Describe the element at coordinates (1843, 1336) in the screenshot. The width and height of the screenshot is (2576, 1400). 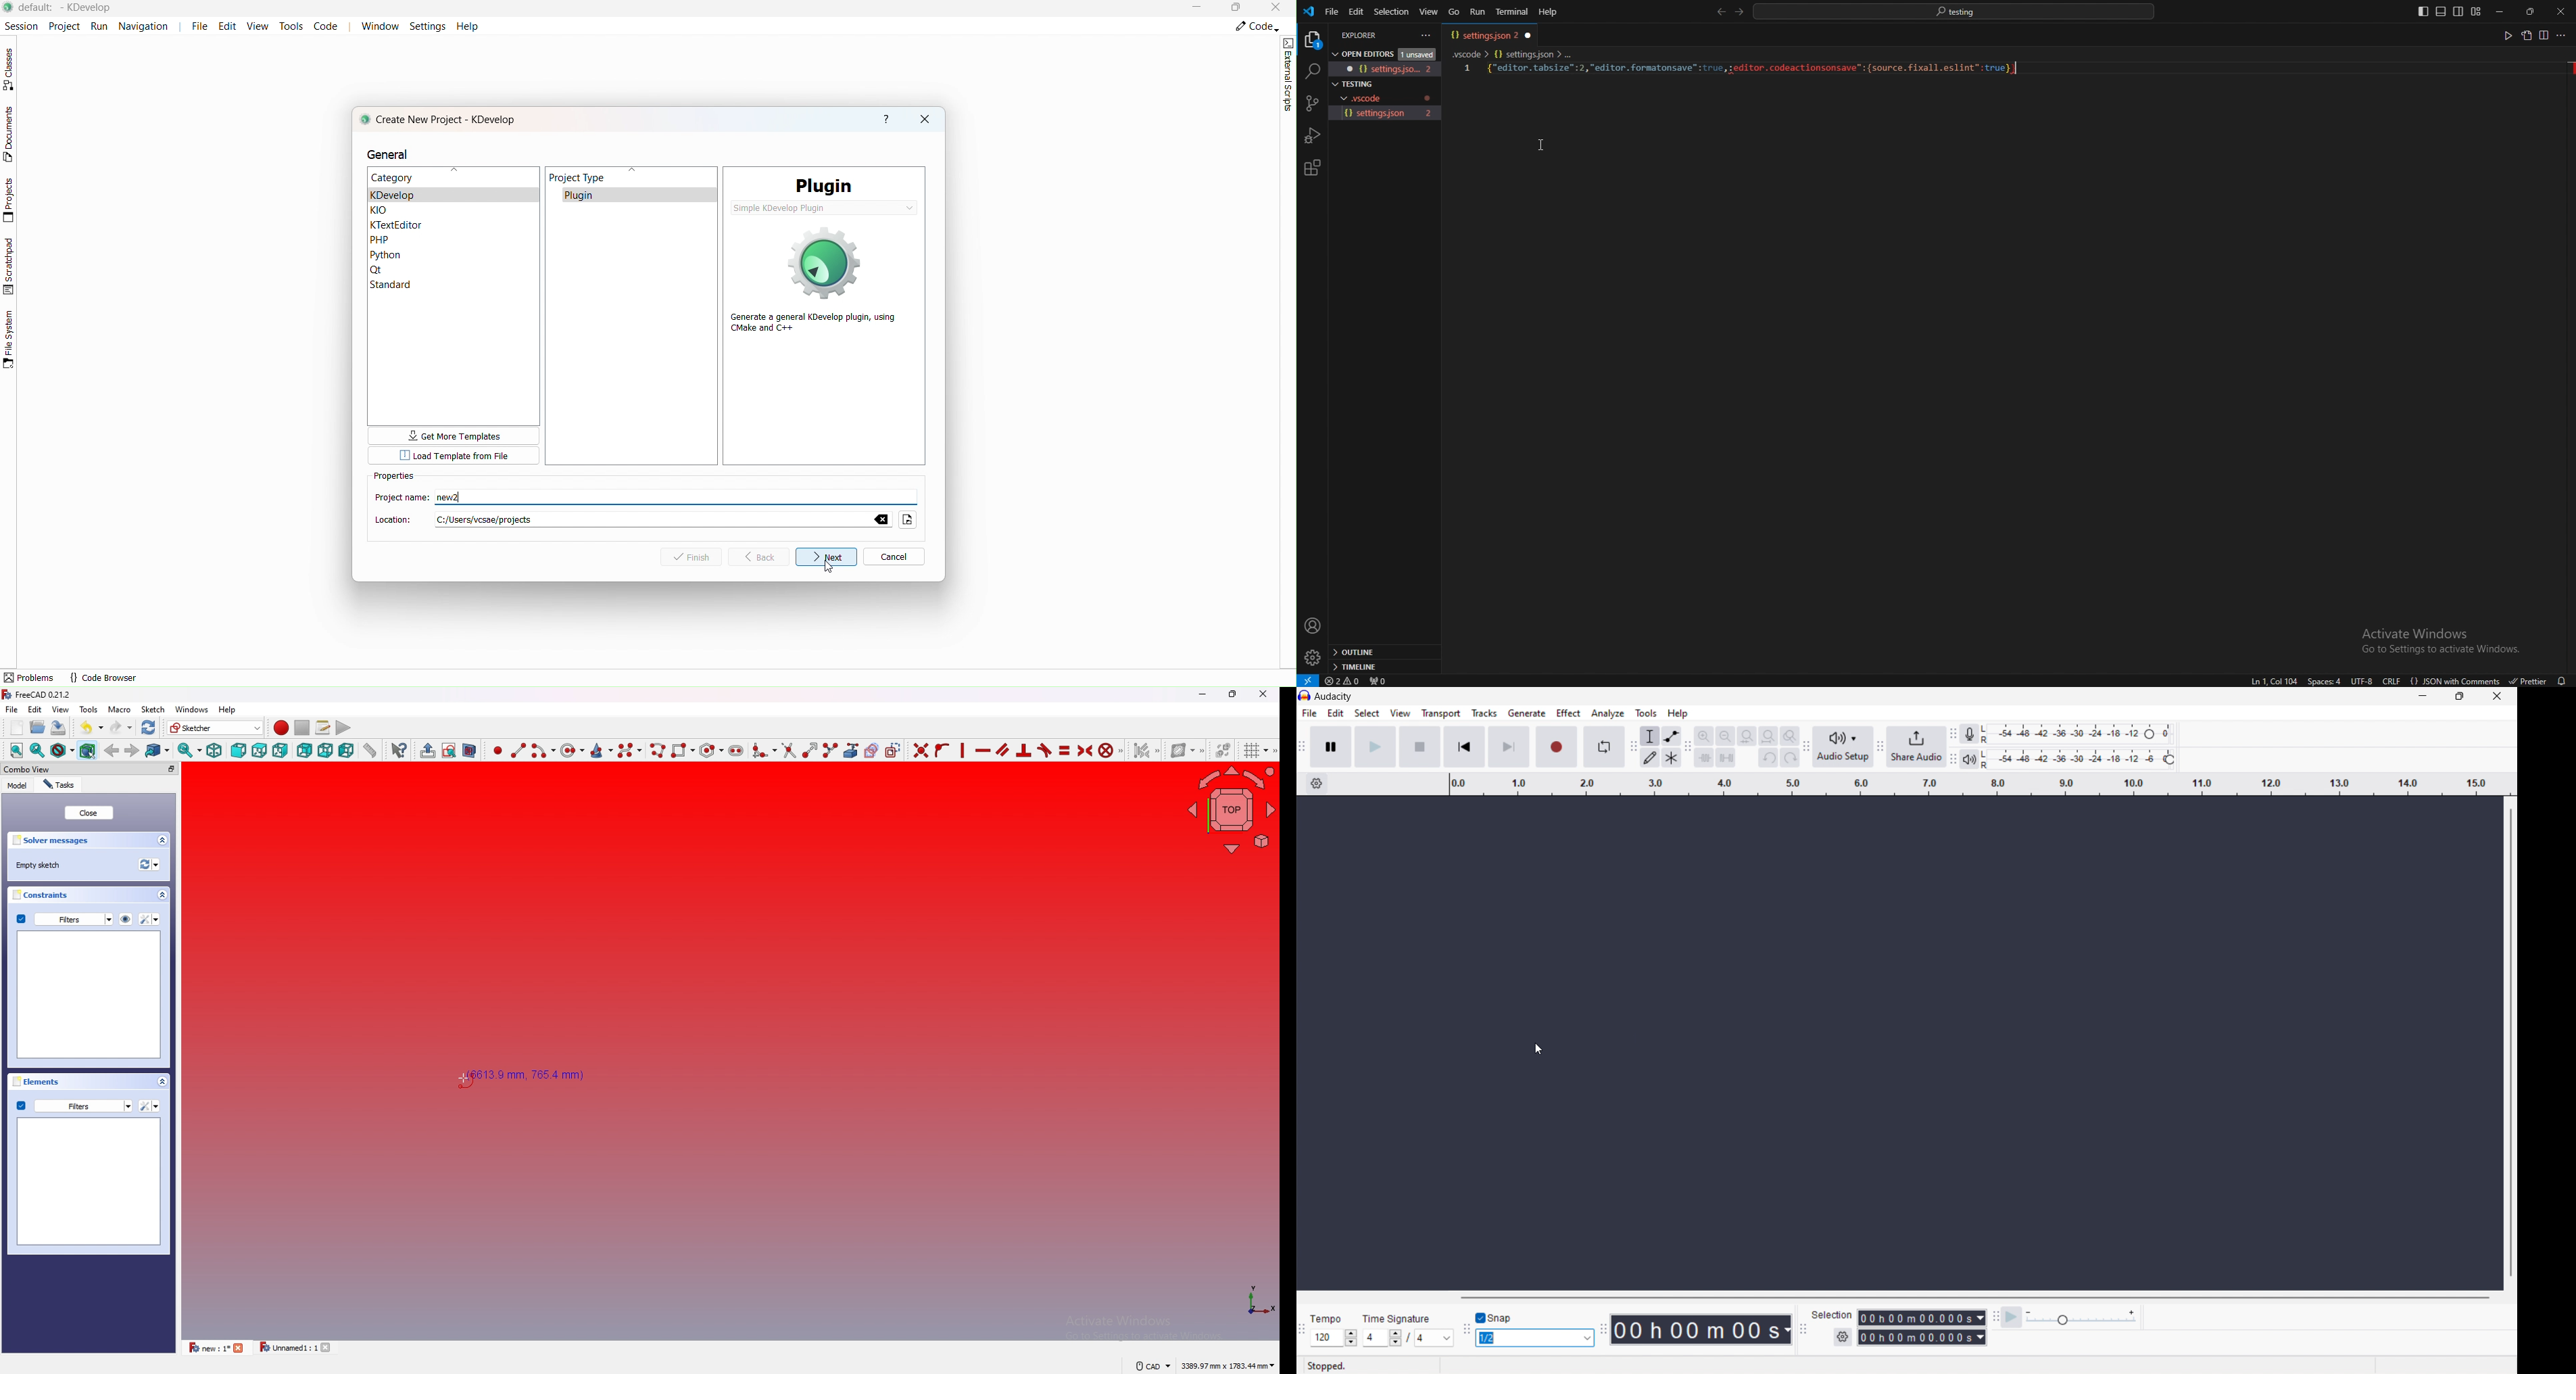
I see `settings` at that location.